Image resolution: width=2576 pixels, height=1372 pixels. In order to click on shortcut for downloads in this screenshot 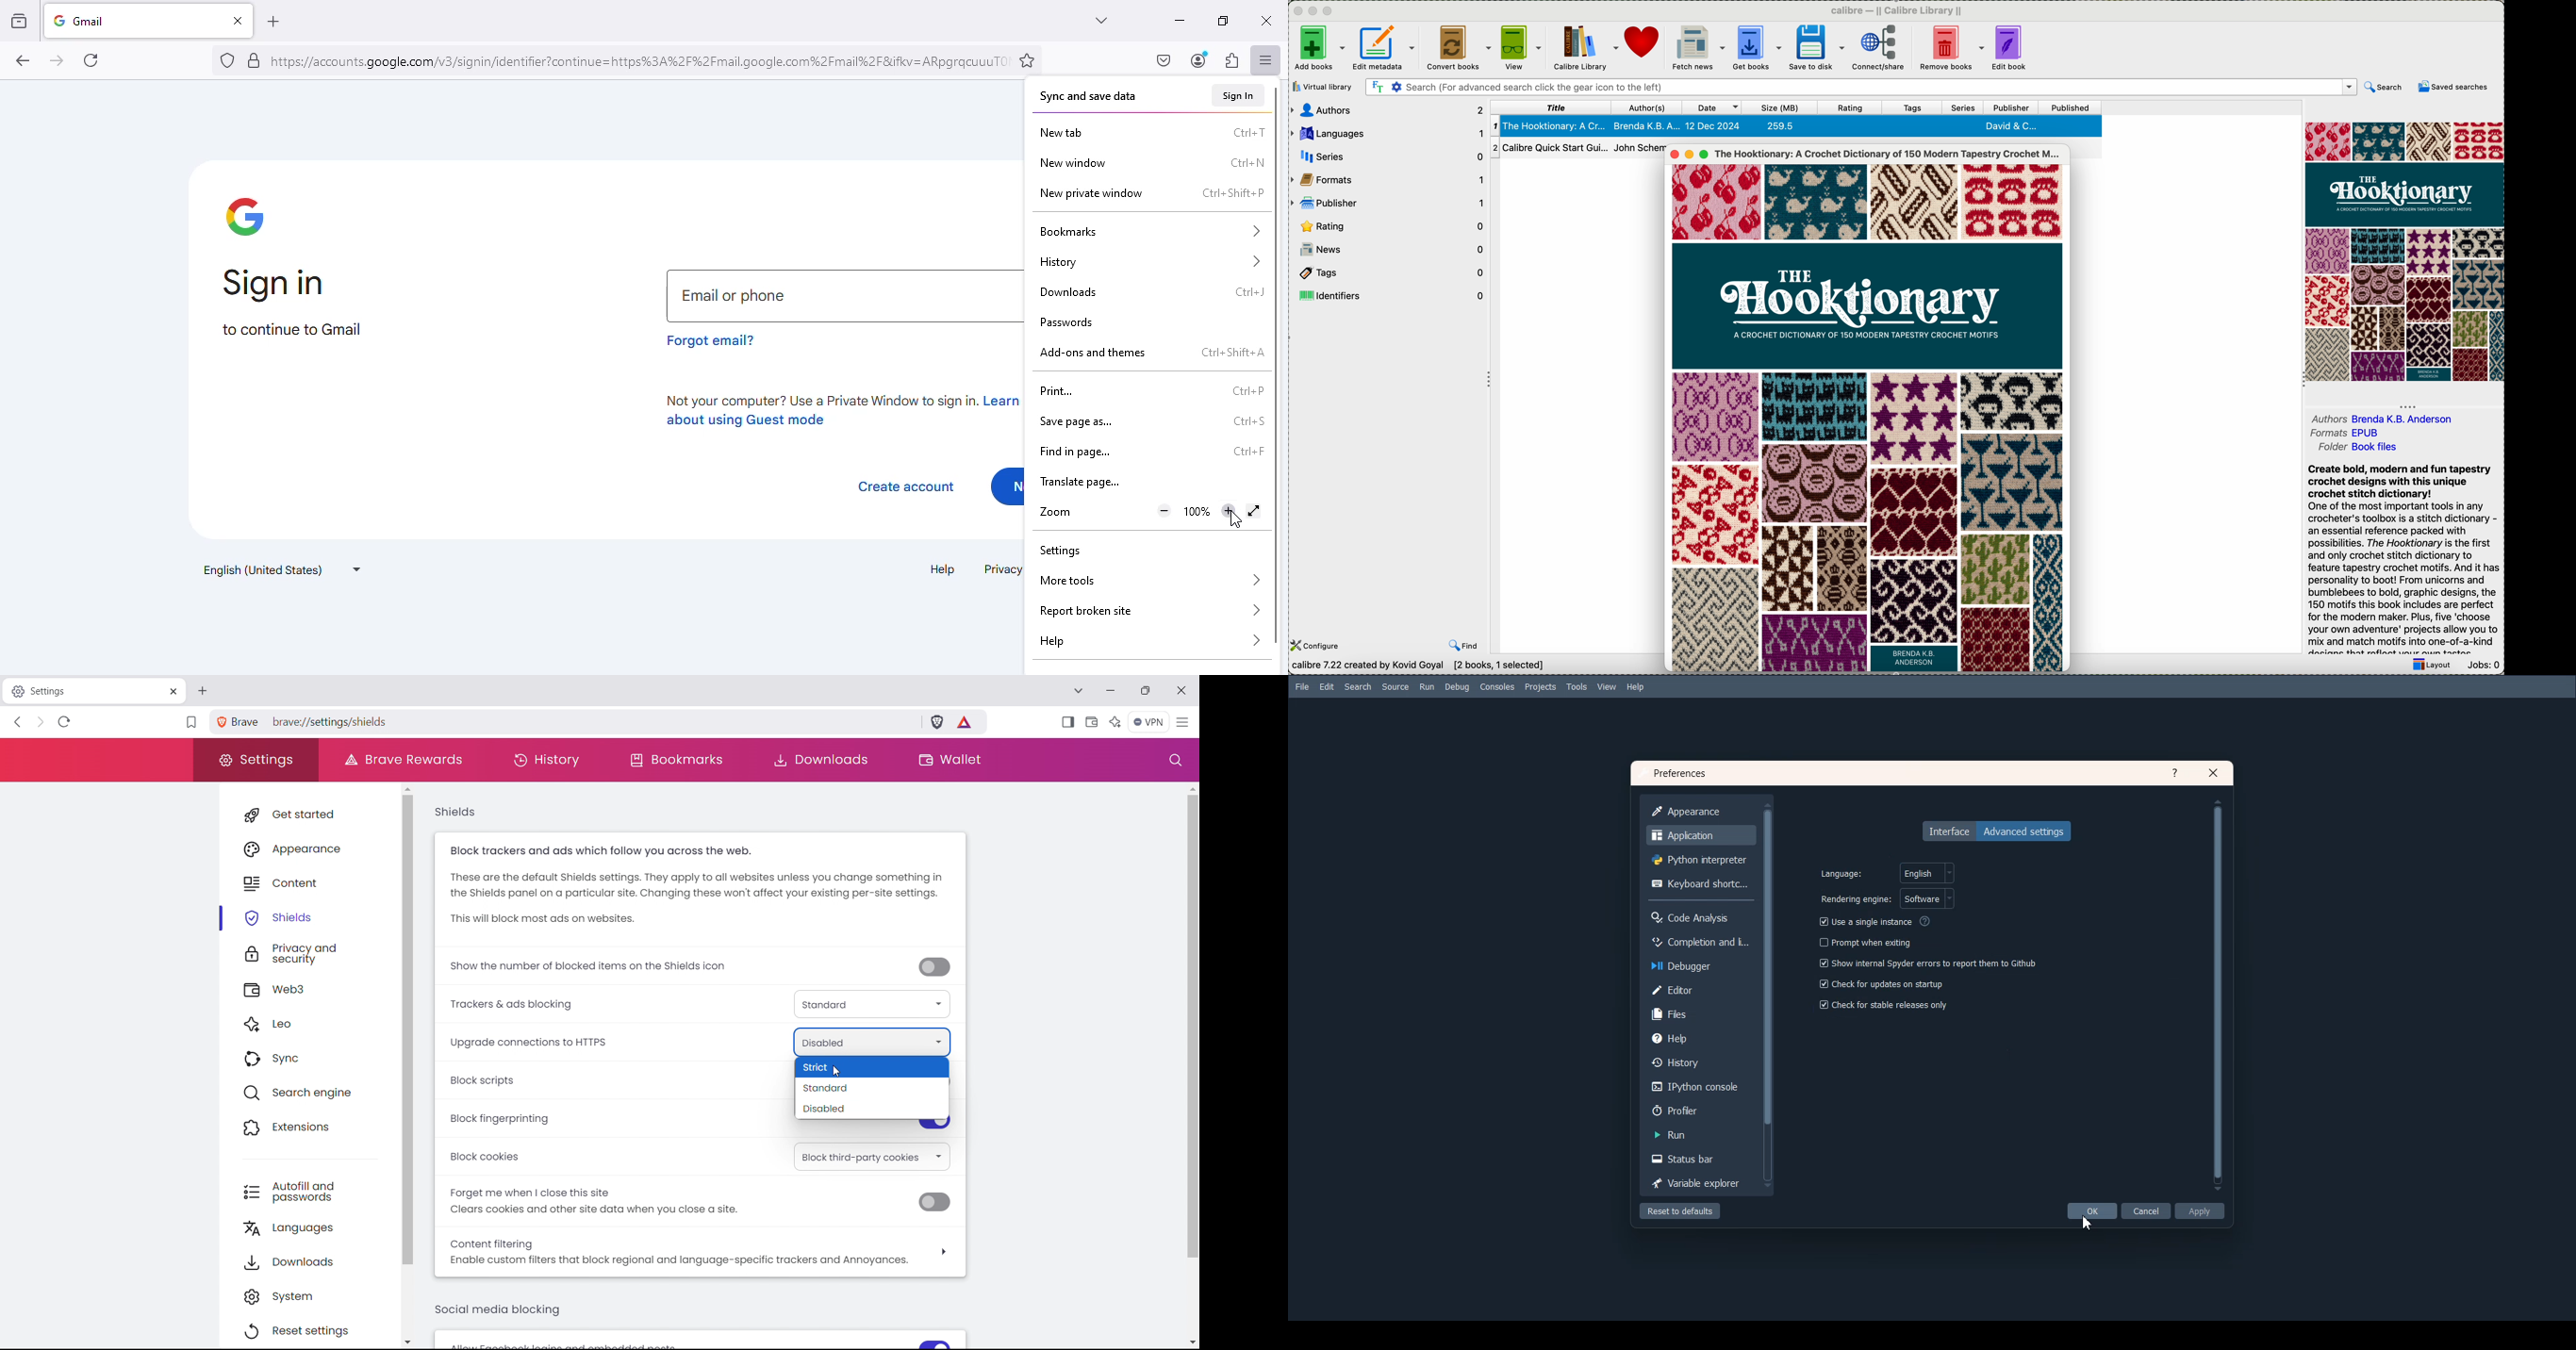, I will do `click(1247, 291)`.